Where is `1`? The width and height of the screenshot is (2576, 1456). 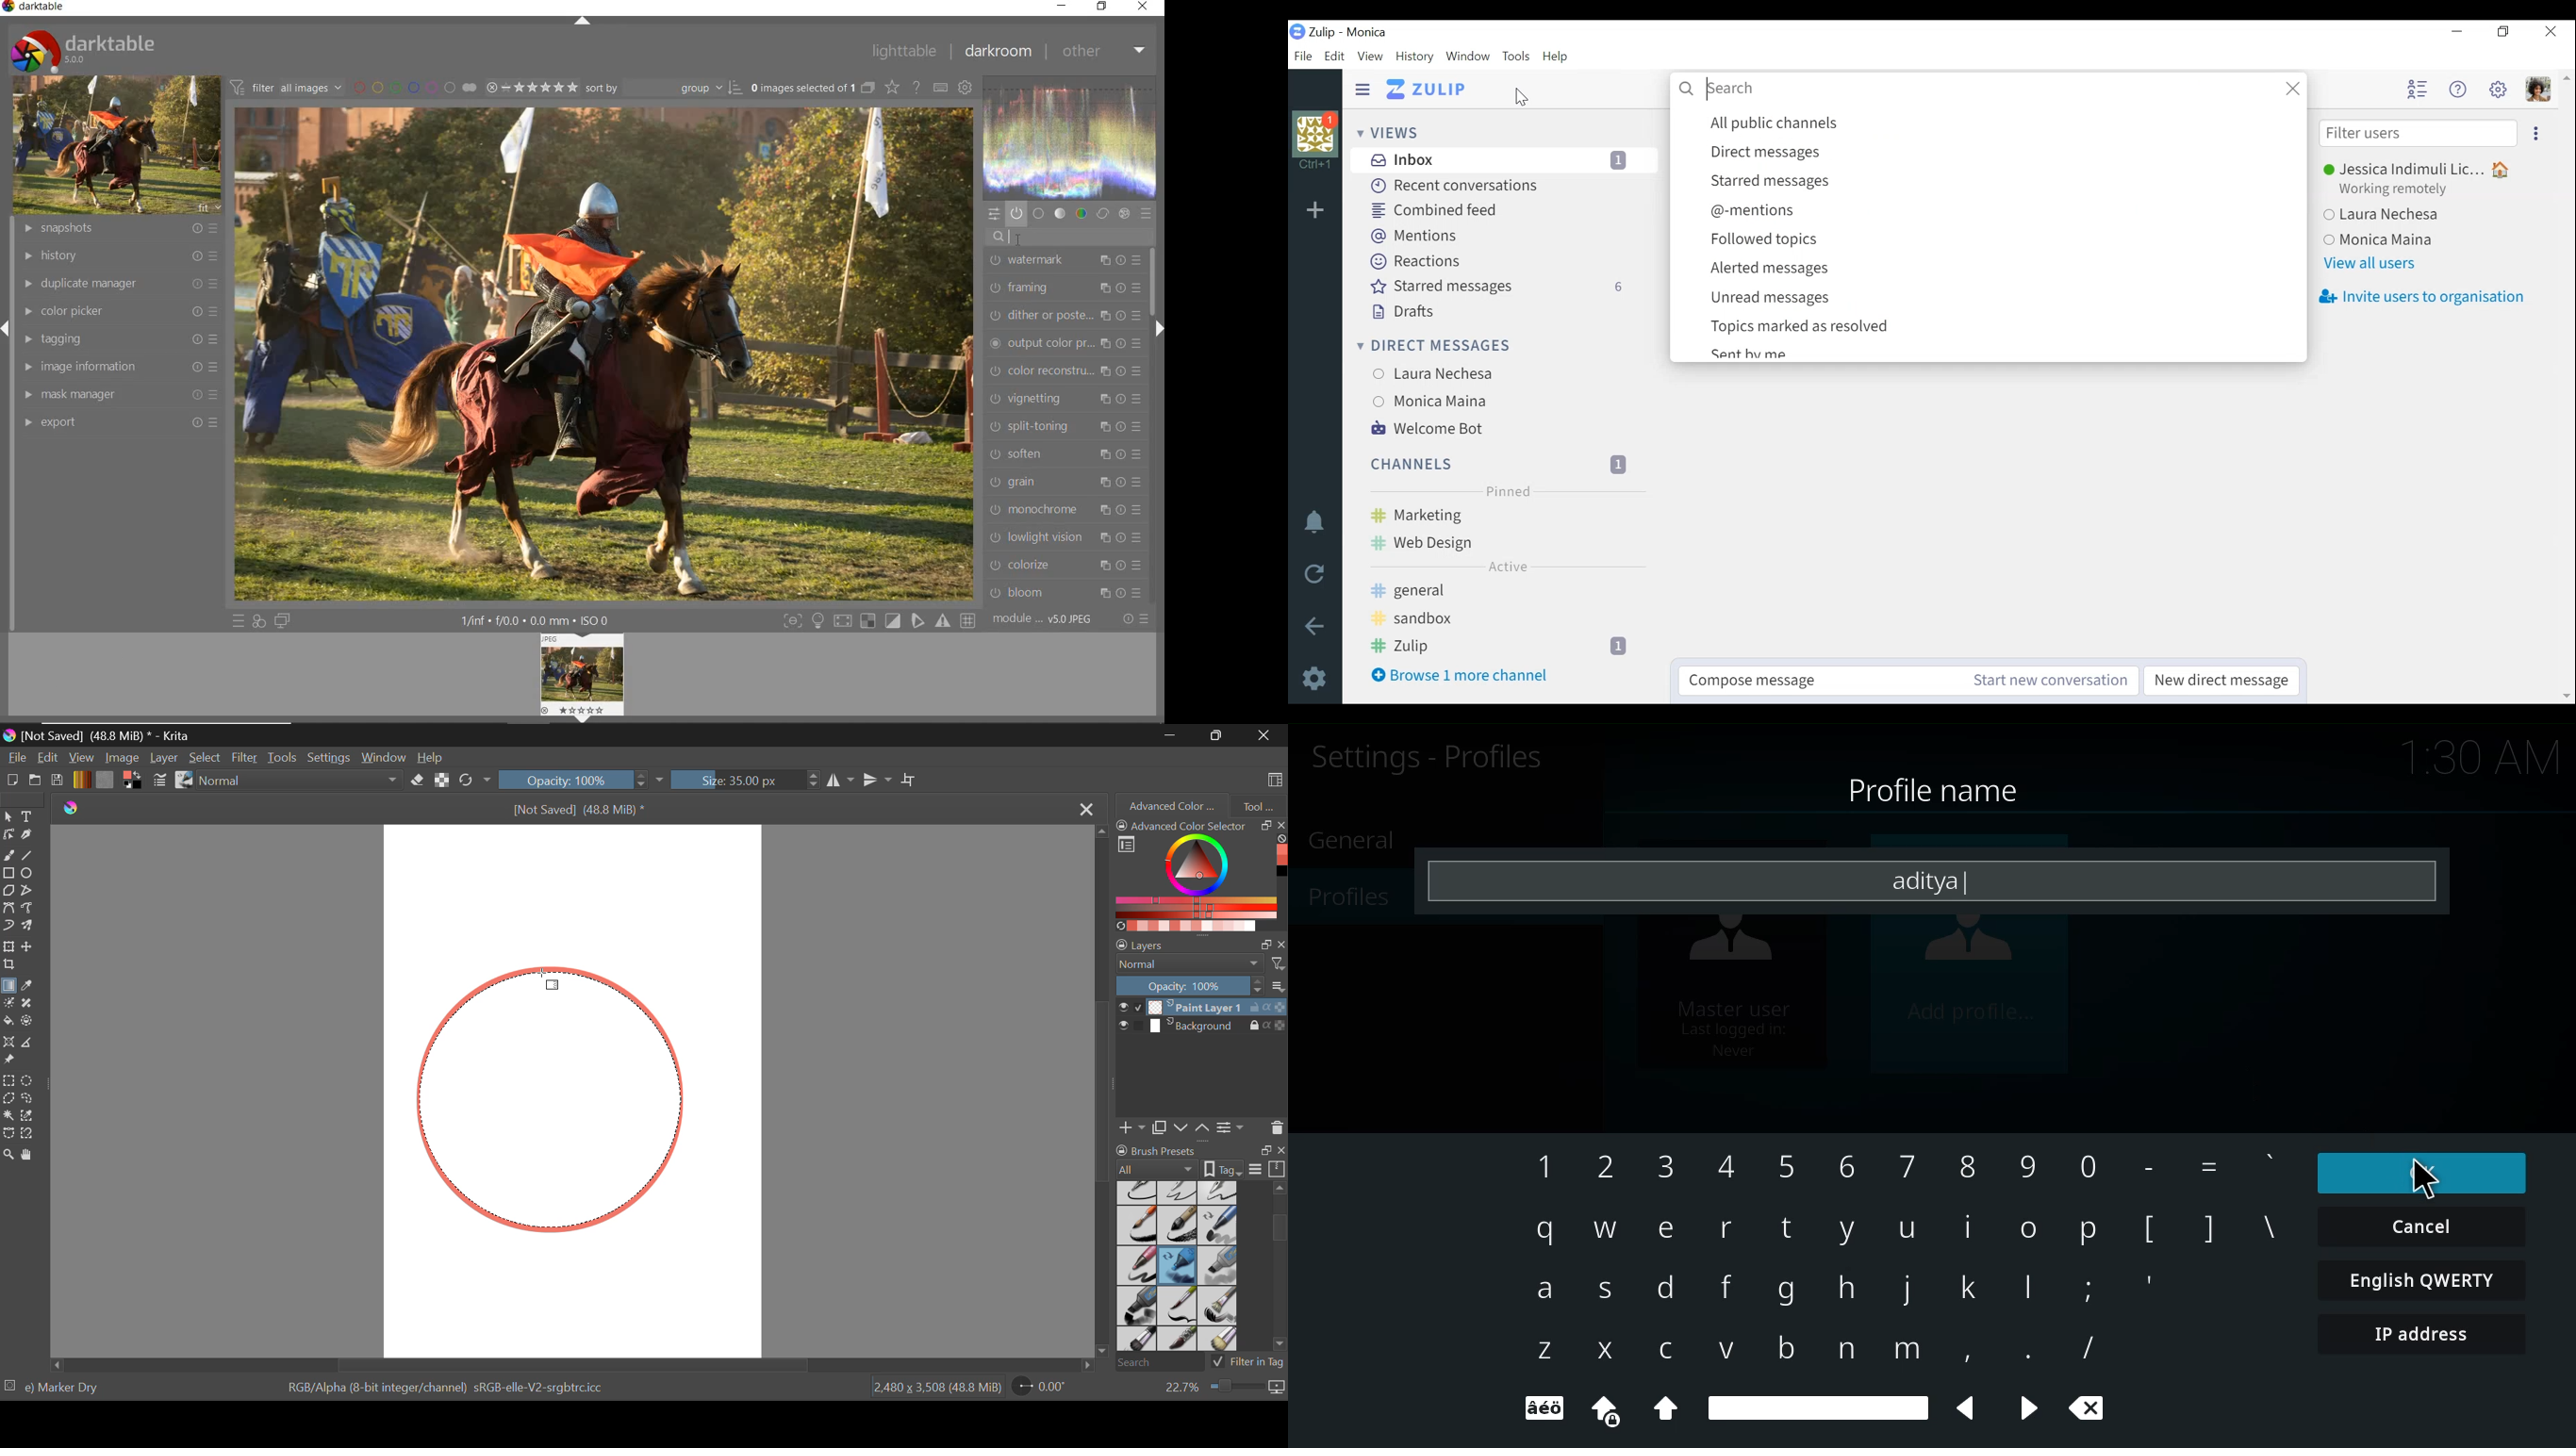
1 is located at coordinates (1525, 1161).